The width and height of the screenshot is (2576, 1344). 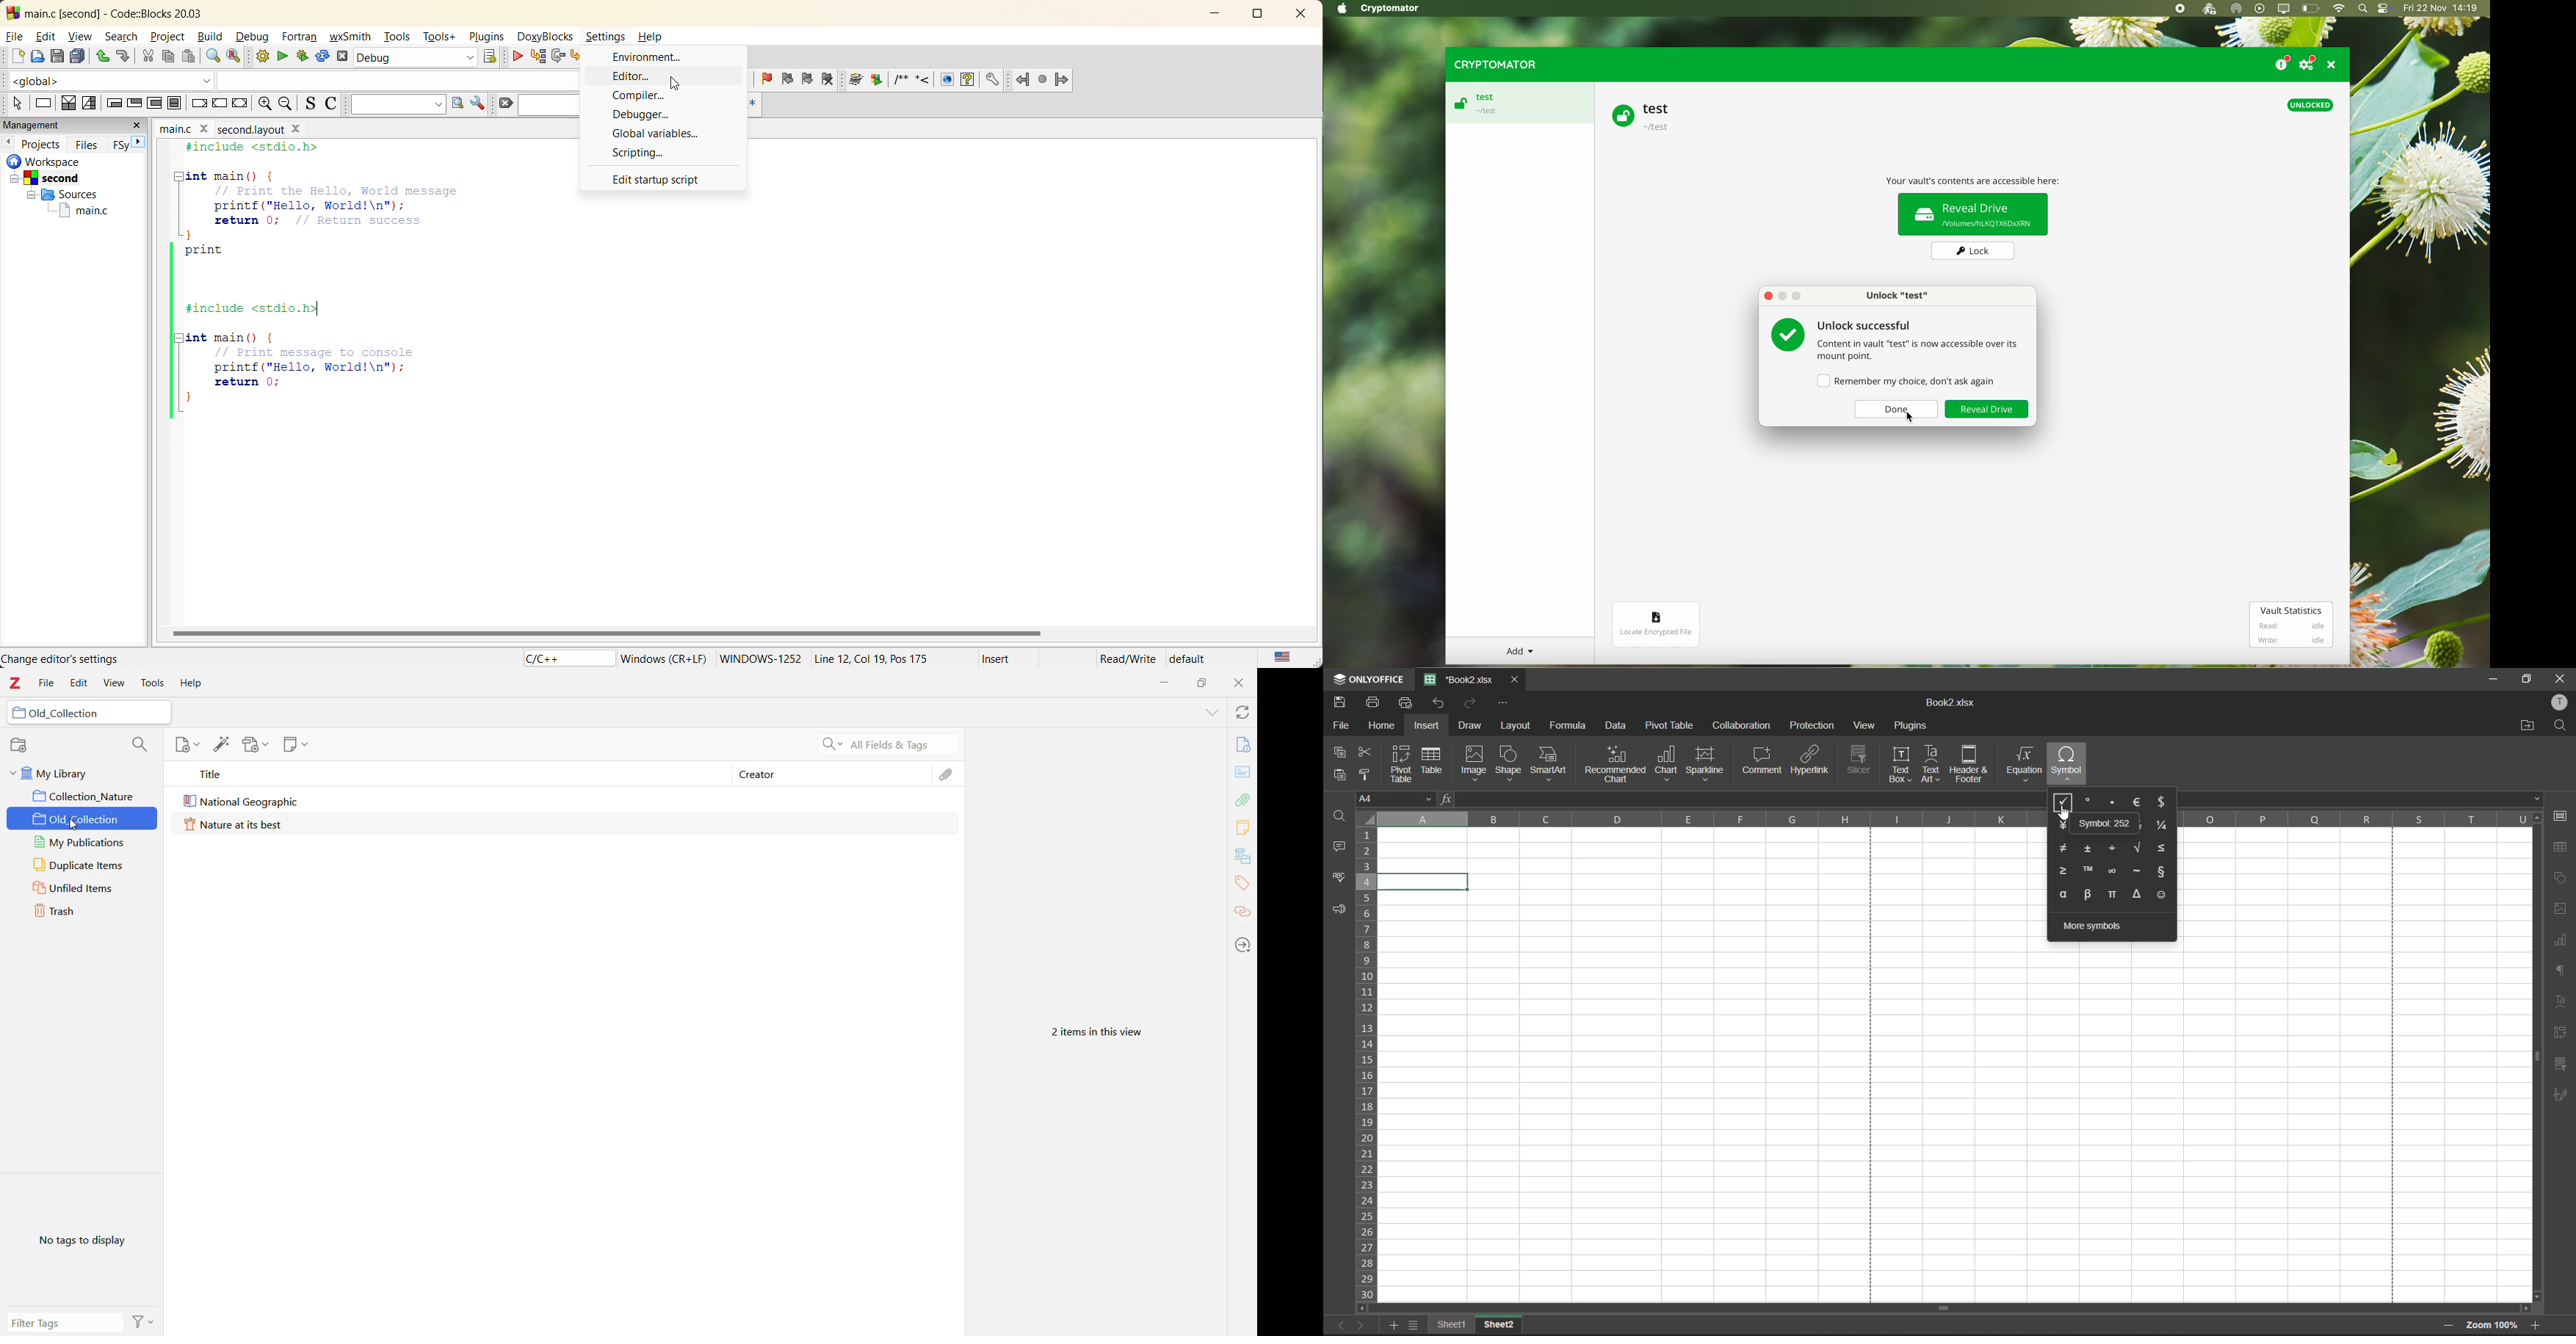 What do you see at coordinates (17, 714) in the screenshot?
I see `folder icon` at bounding box center [17, 714].